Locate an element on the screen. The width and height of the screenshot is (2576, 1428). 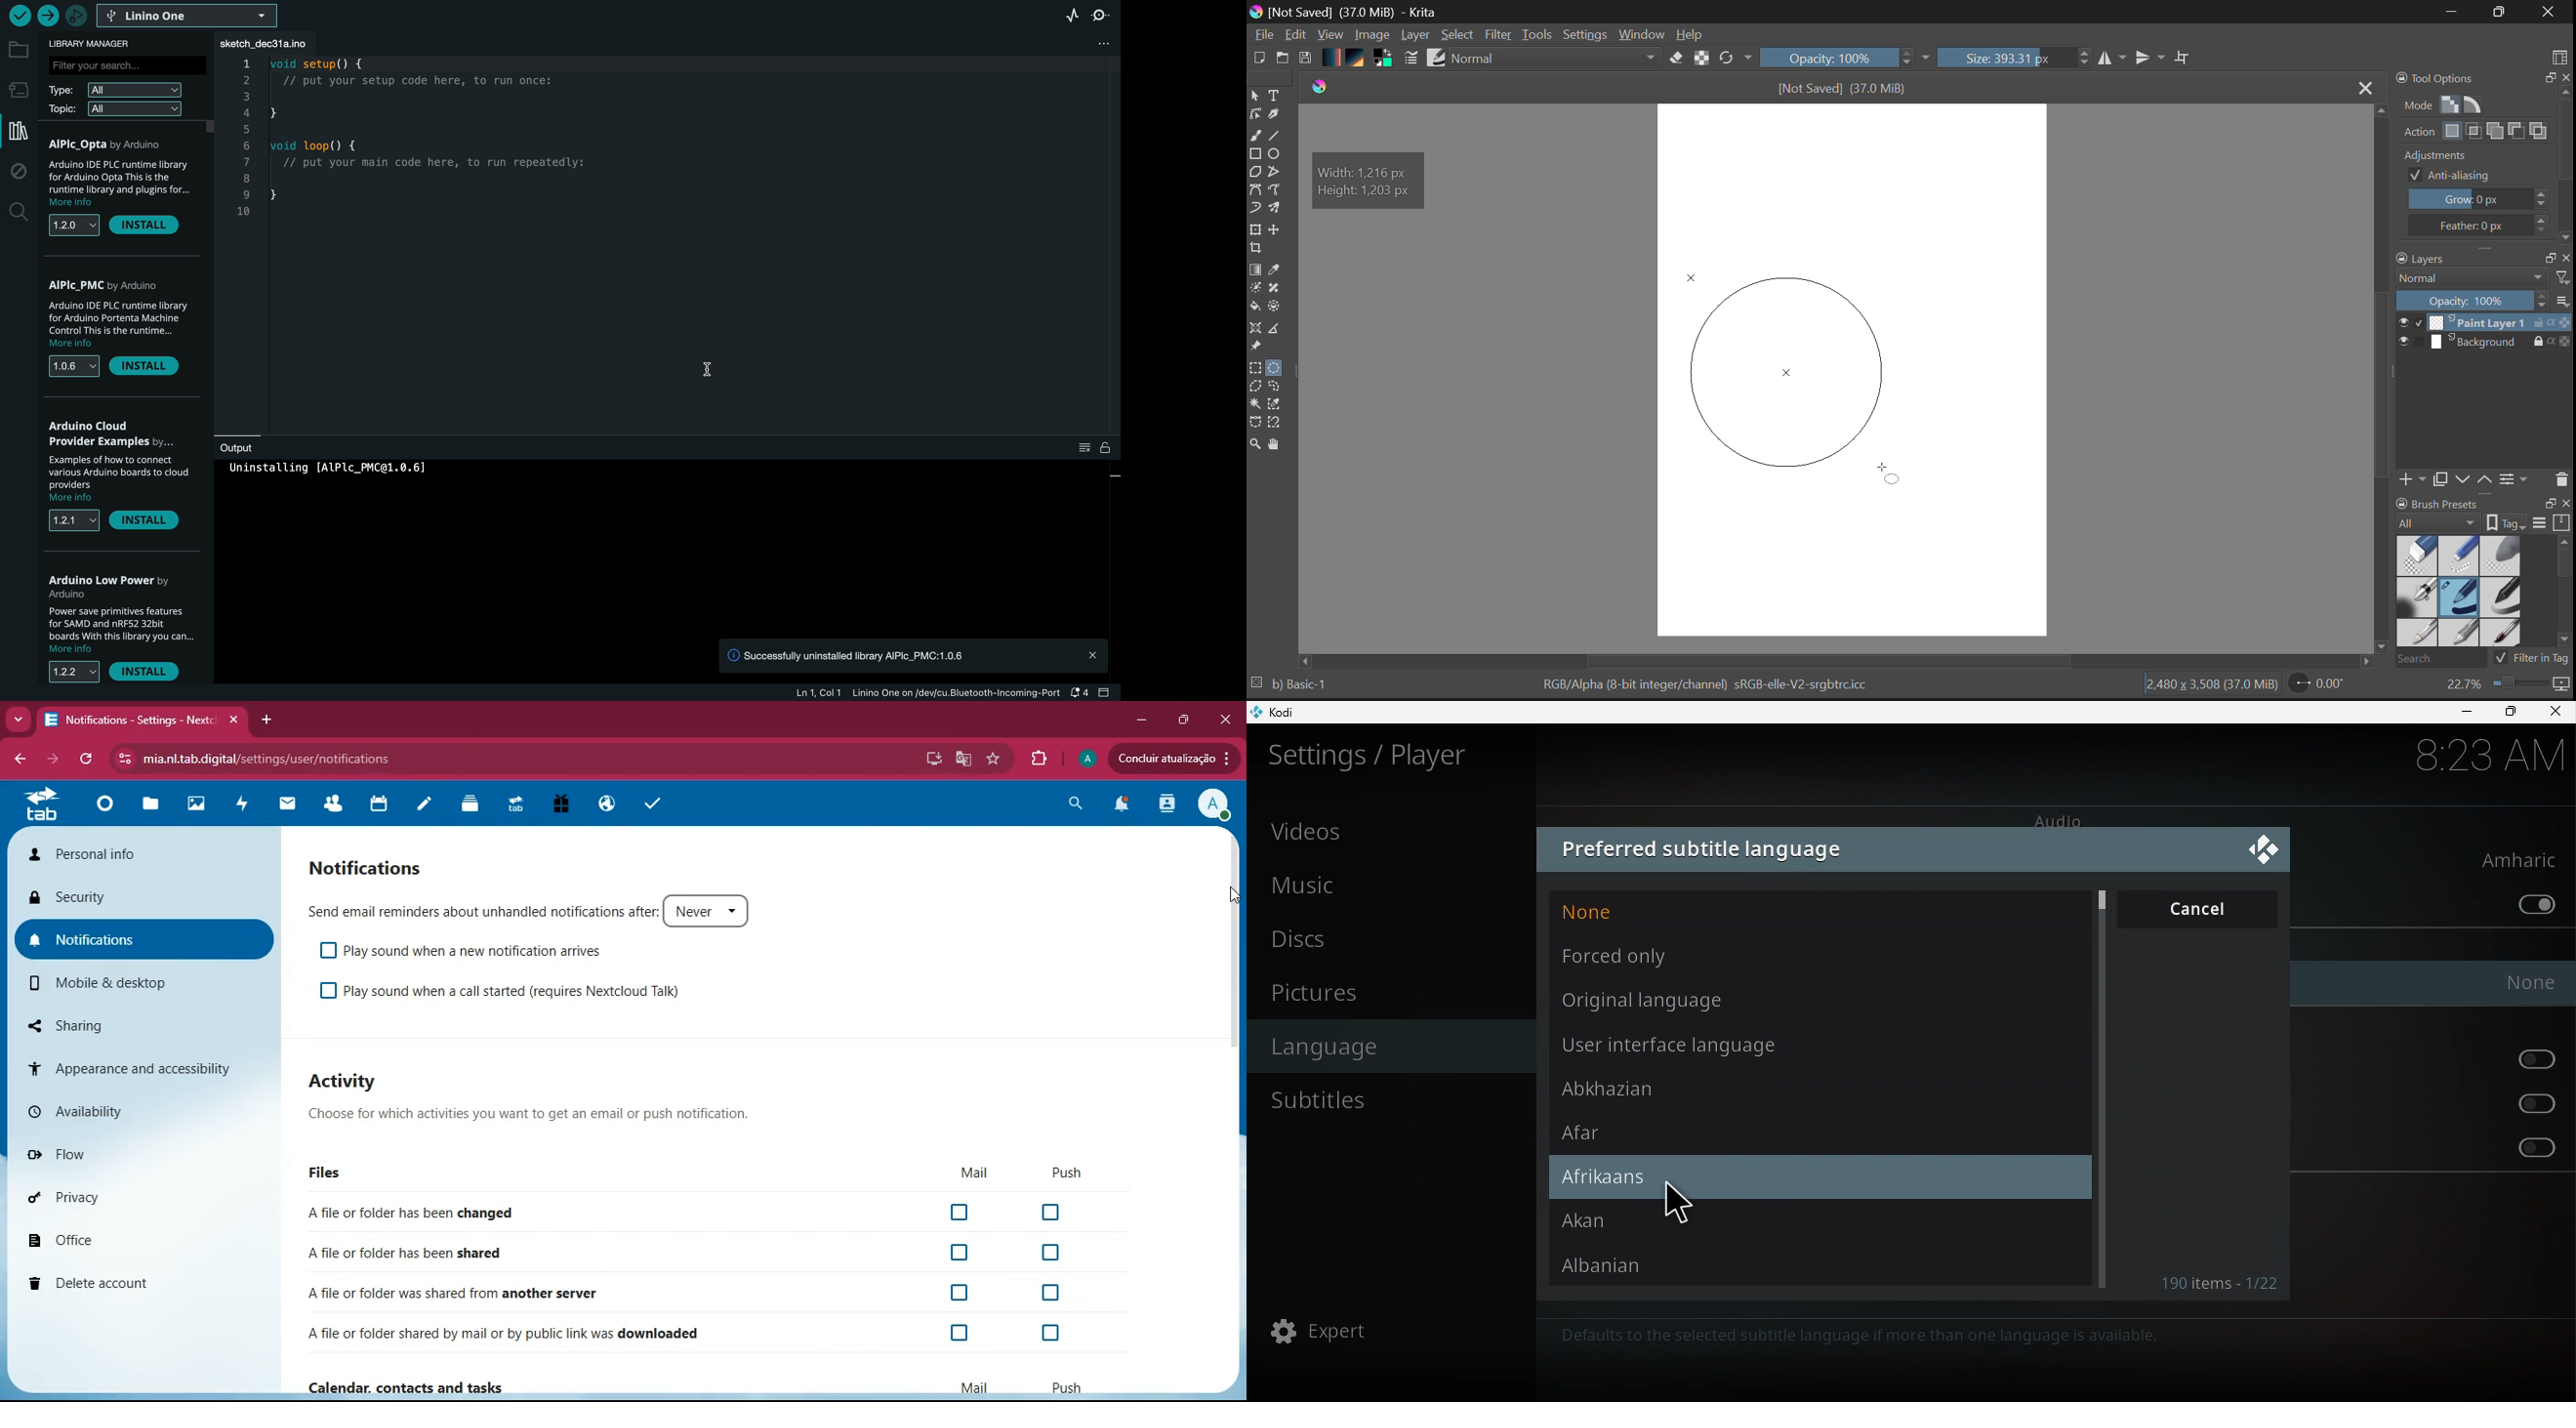
play sound when a new notification arrives is located at coordinates (468, 949).